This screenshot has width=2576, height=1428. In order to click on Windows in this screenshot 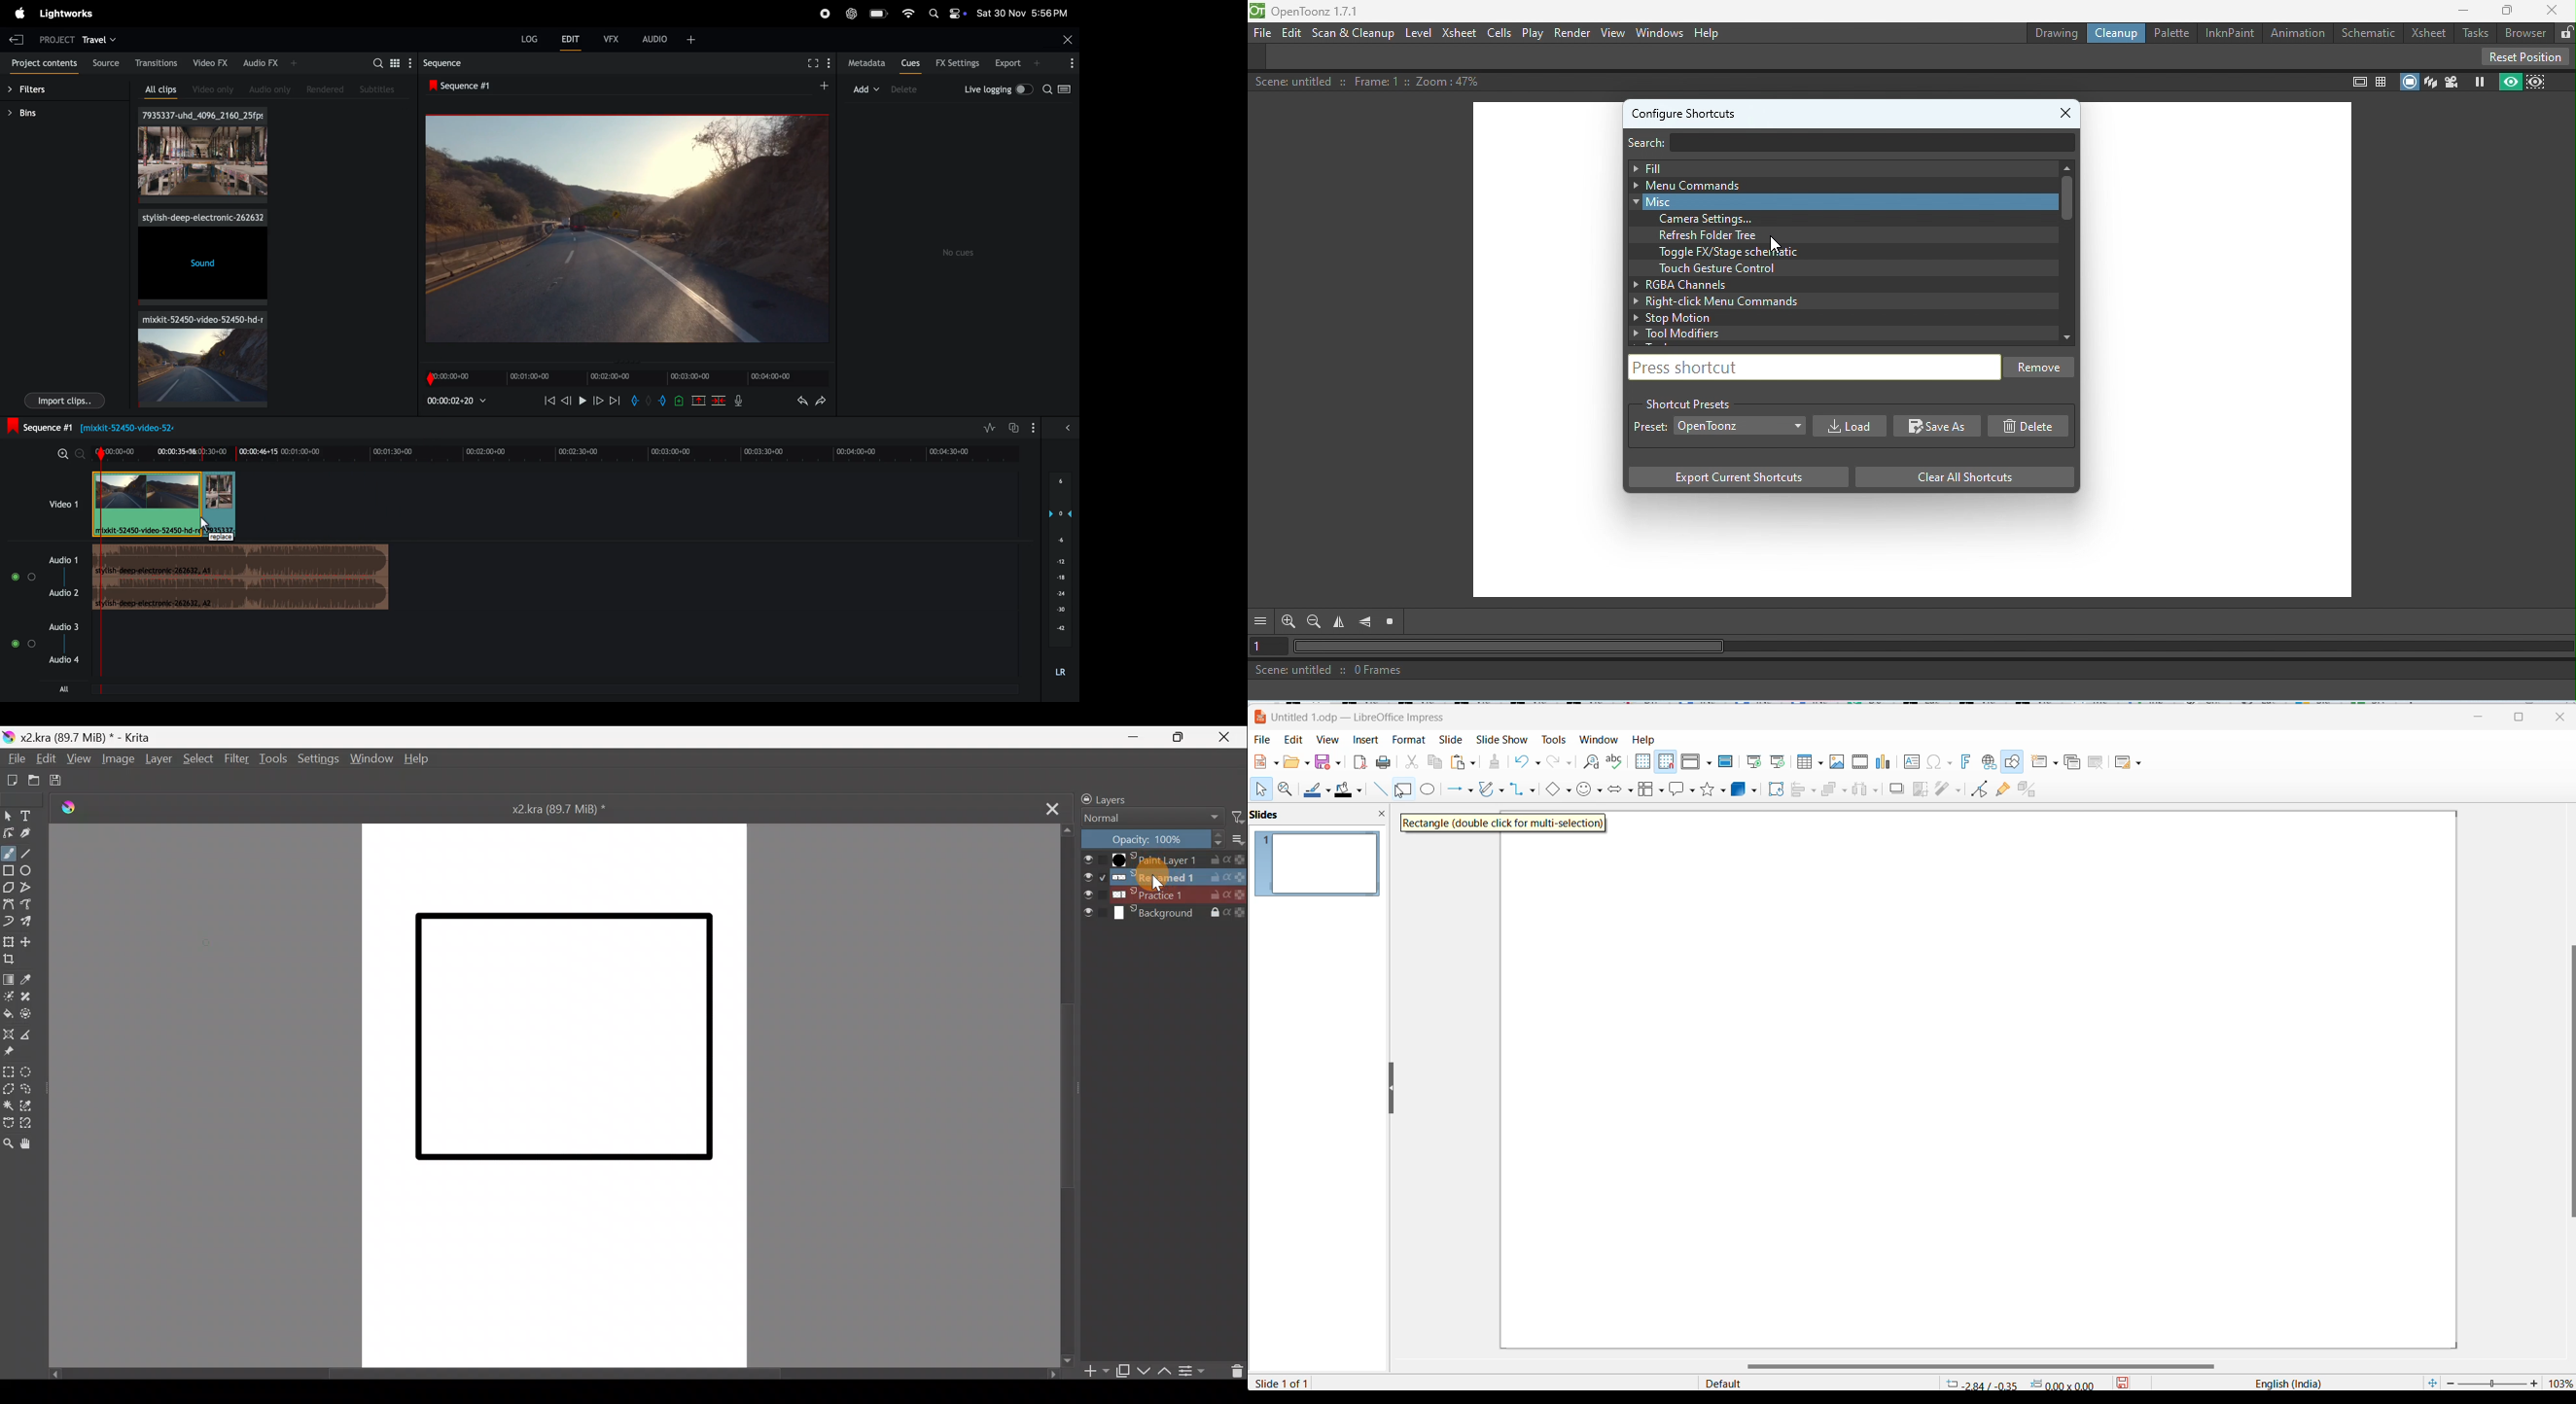, I will do `click(1660, 32)`.